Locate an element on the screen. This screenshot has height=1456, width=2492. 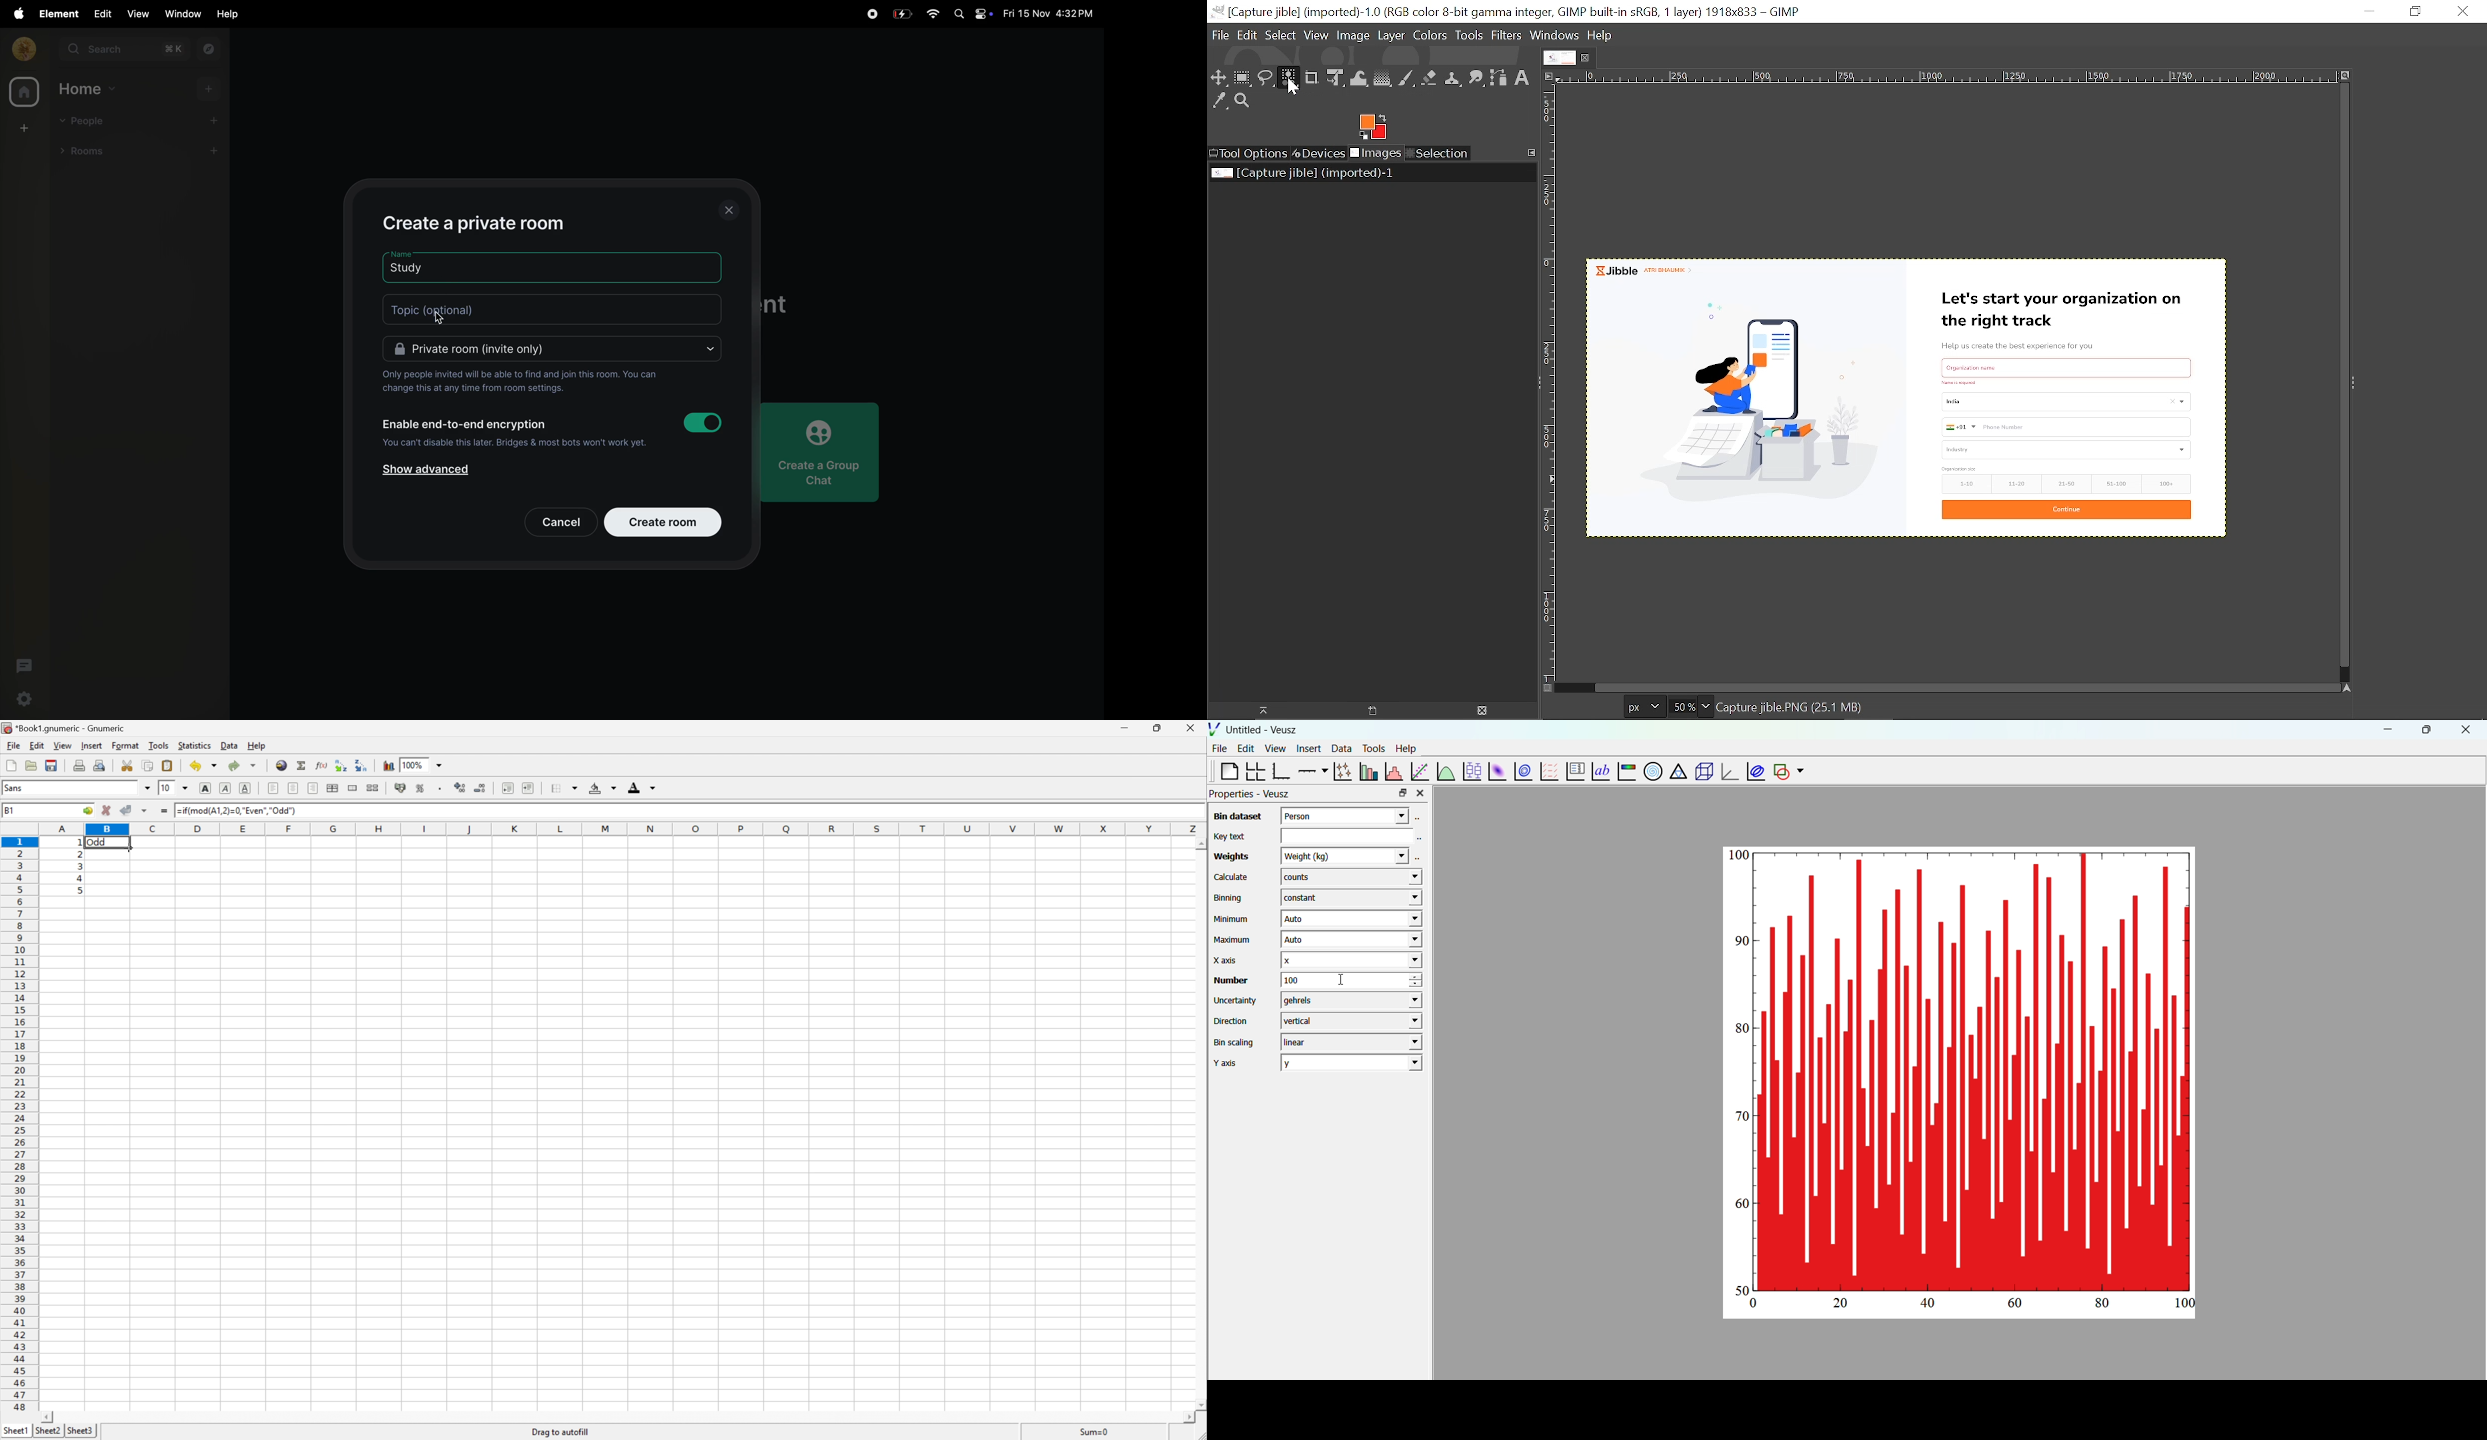
Print preview is located at coordinates (99, 764).